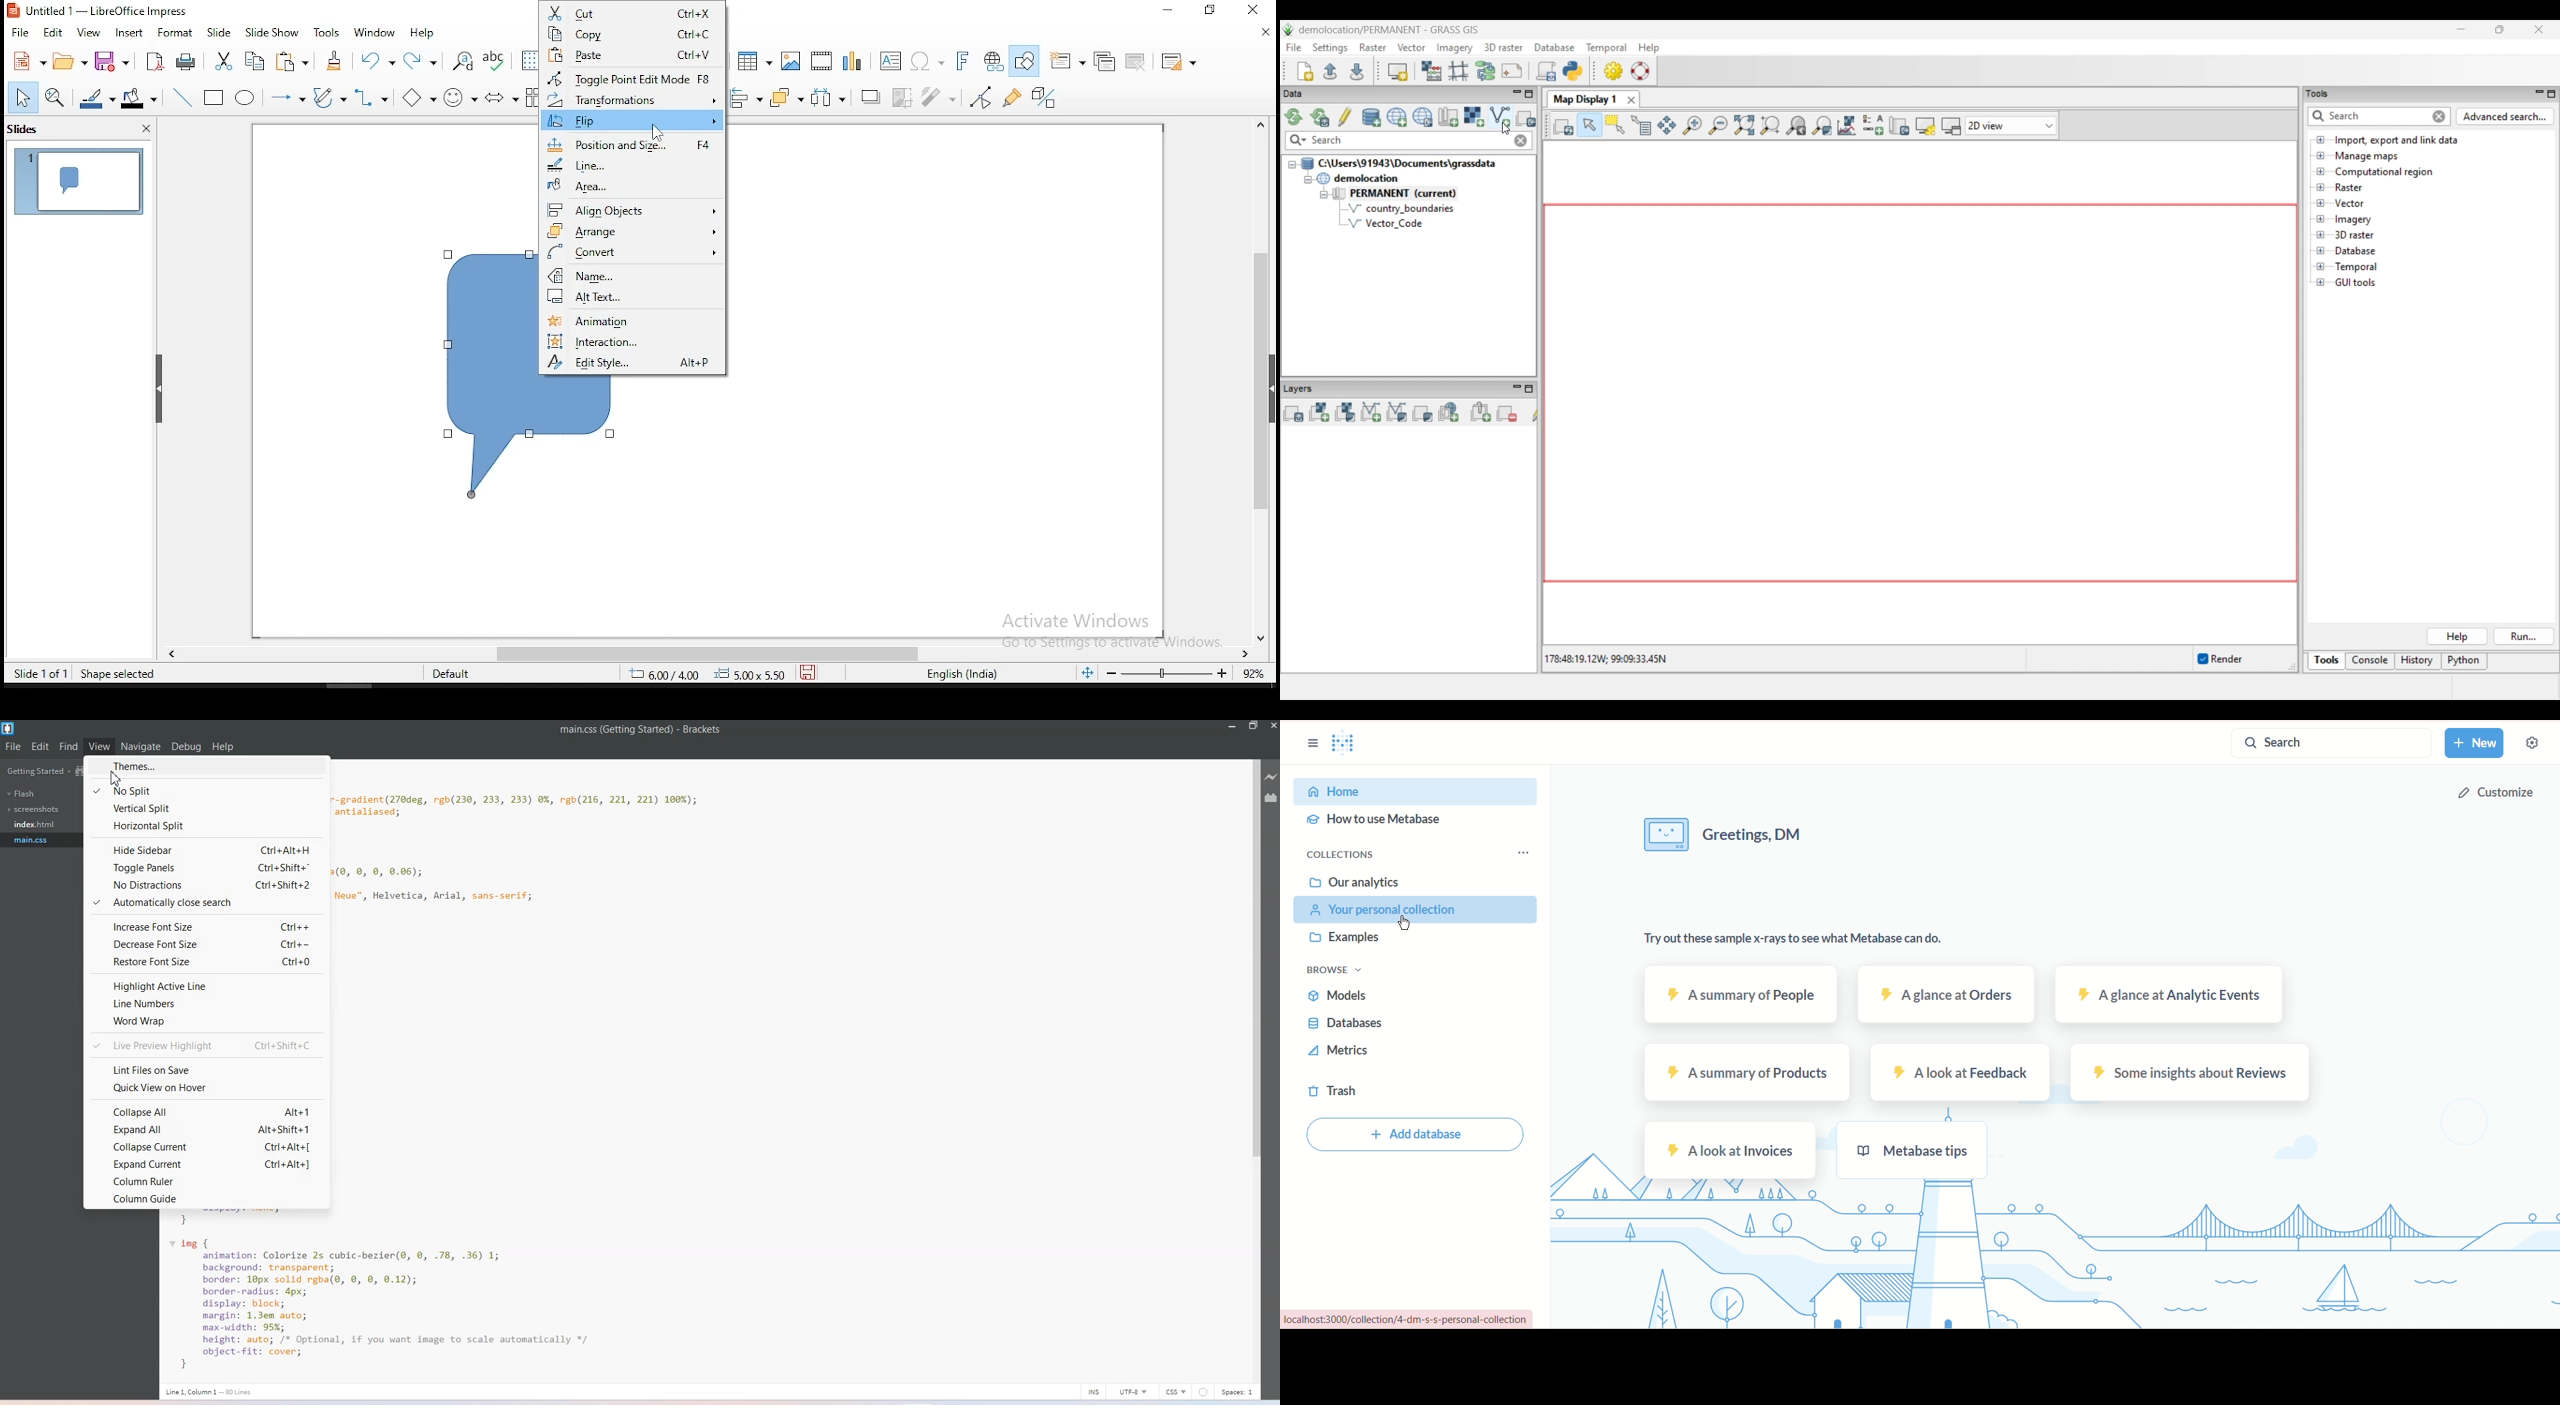  Describe the element at coordinates (1347, 937) in the screenshot. I see `examples` at that location.